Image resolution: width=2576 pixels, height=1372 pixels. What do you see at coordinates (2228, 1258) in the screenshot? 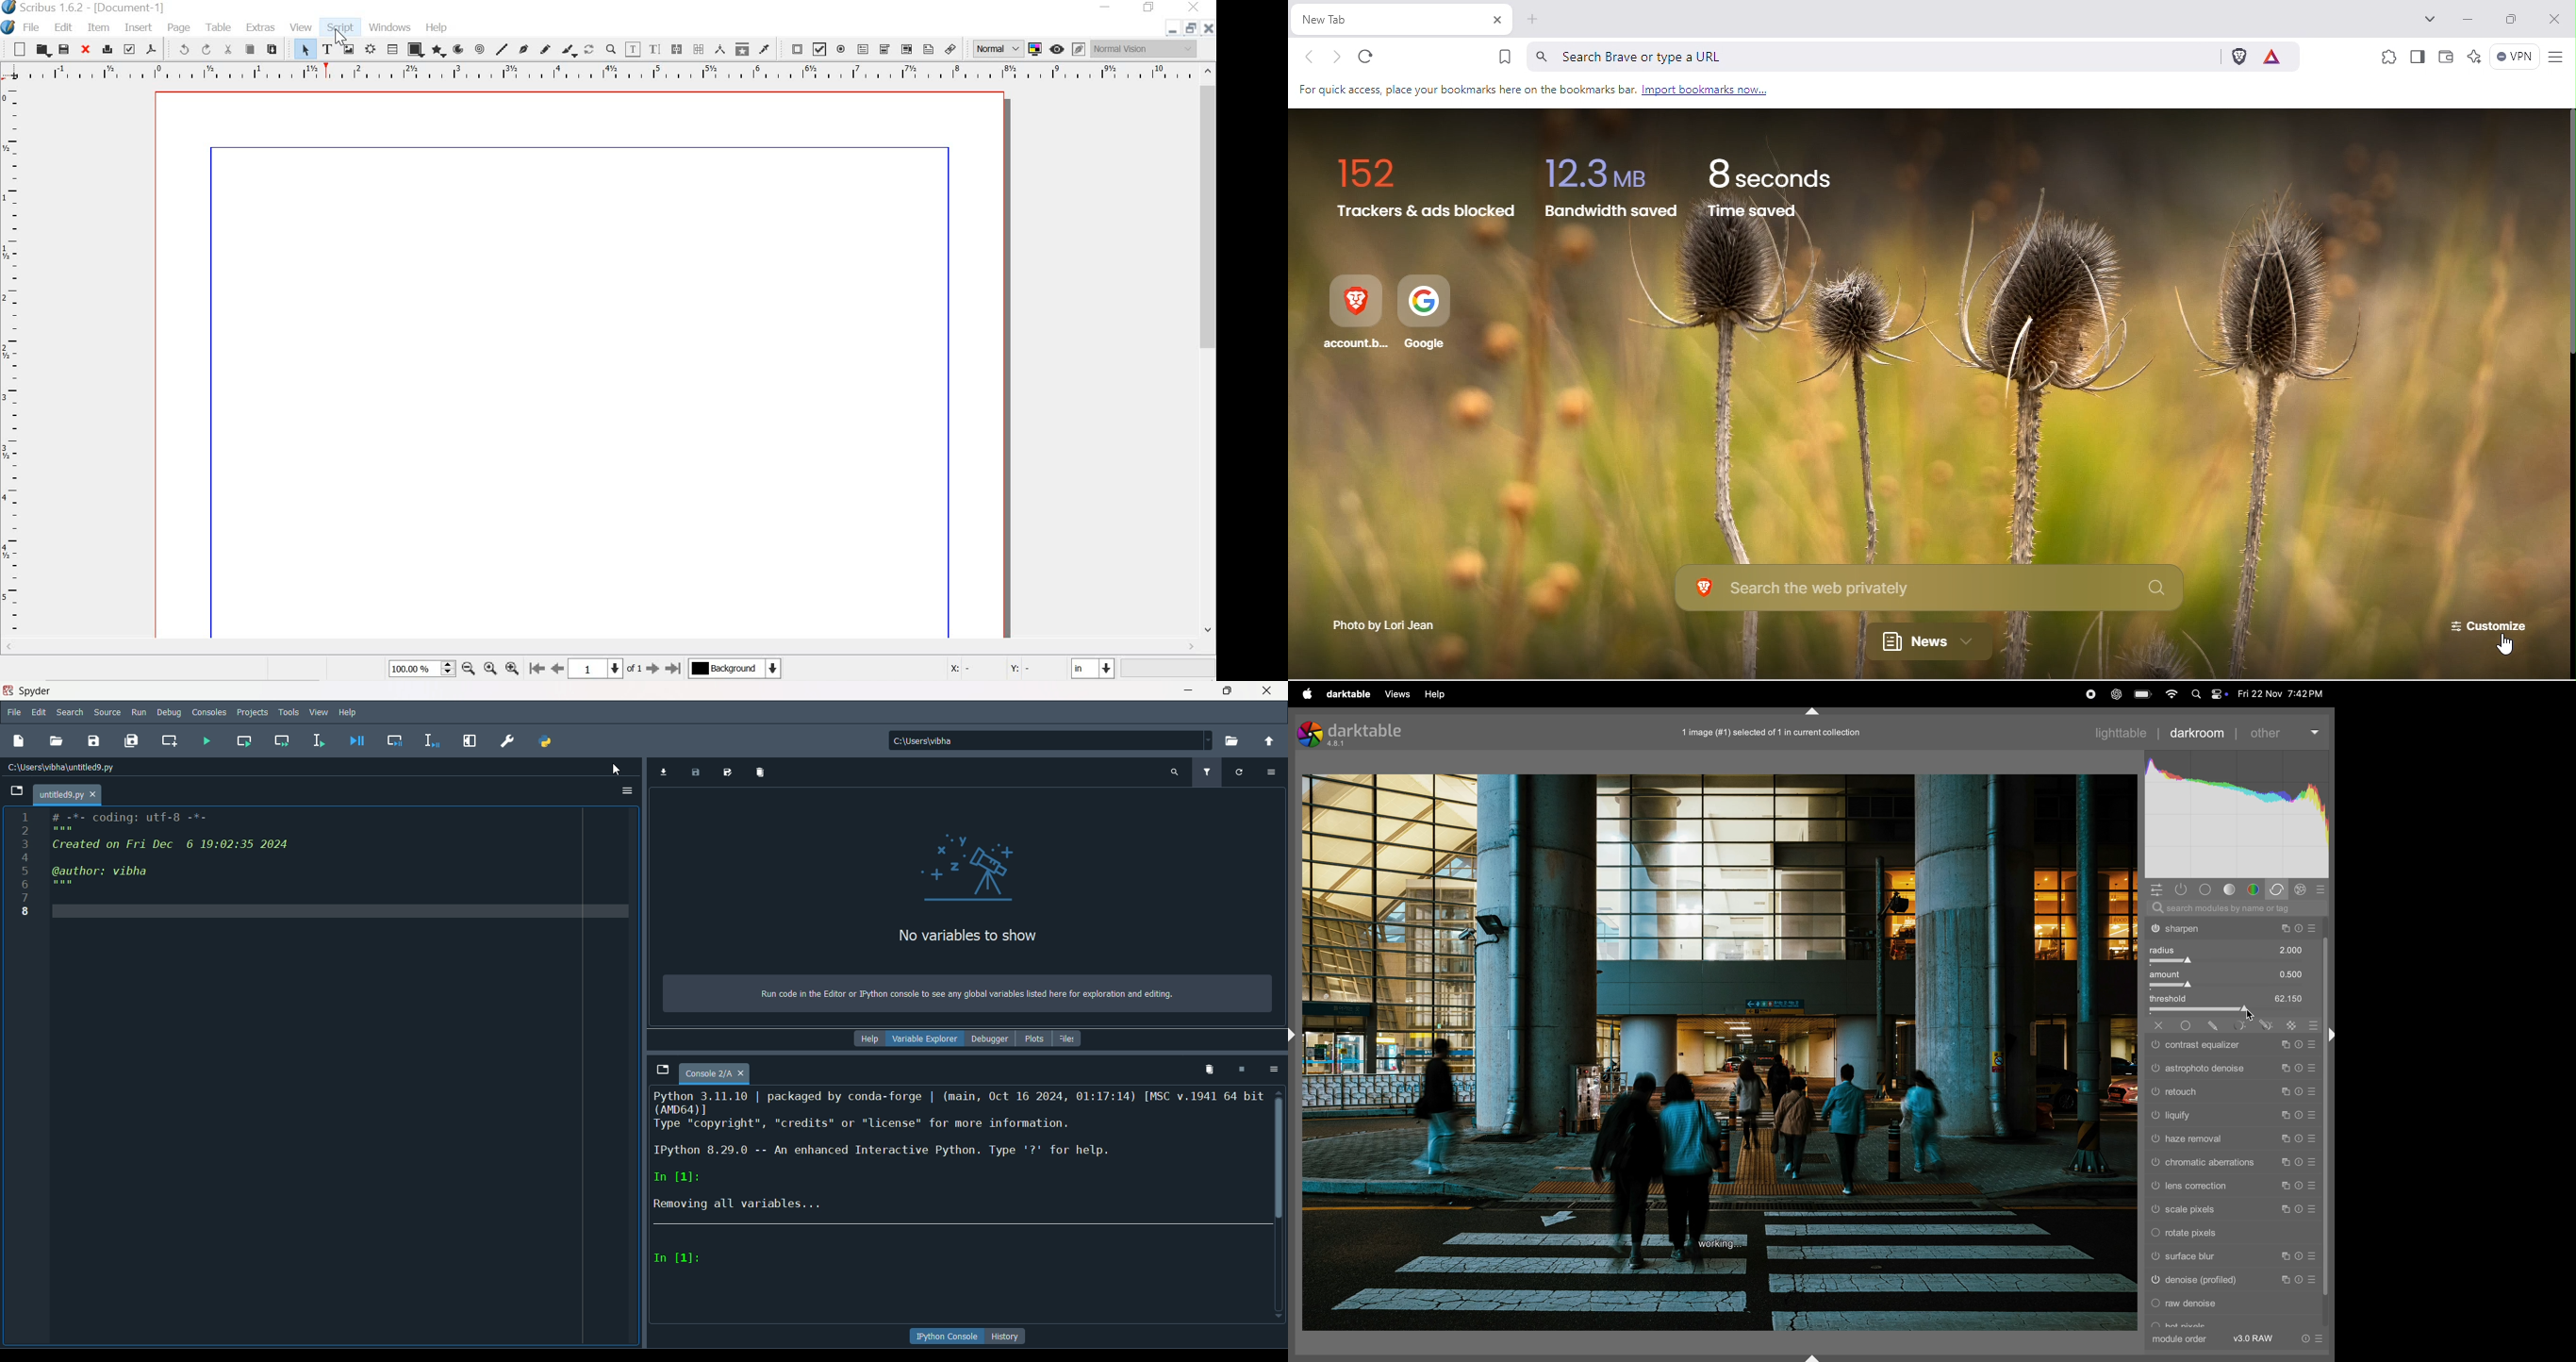
I see `surface blur` at bounding box center [2228, 1258].